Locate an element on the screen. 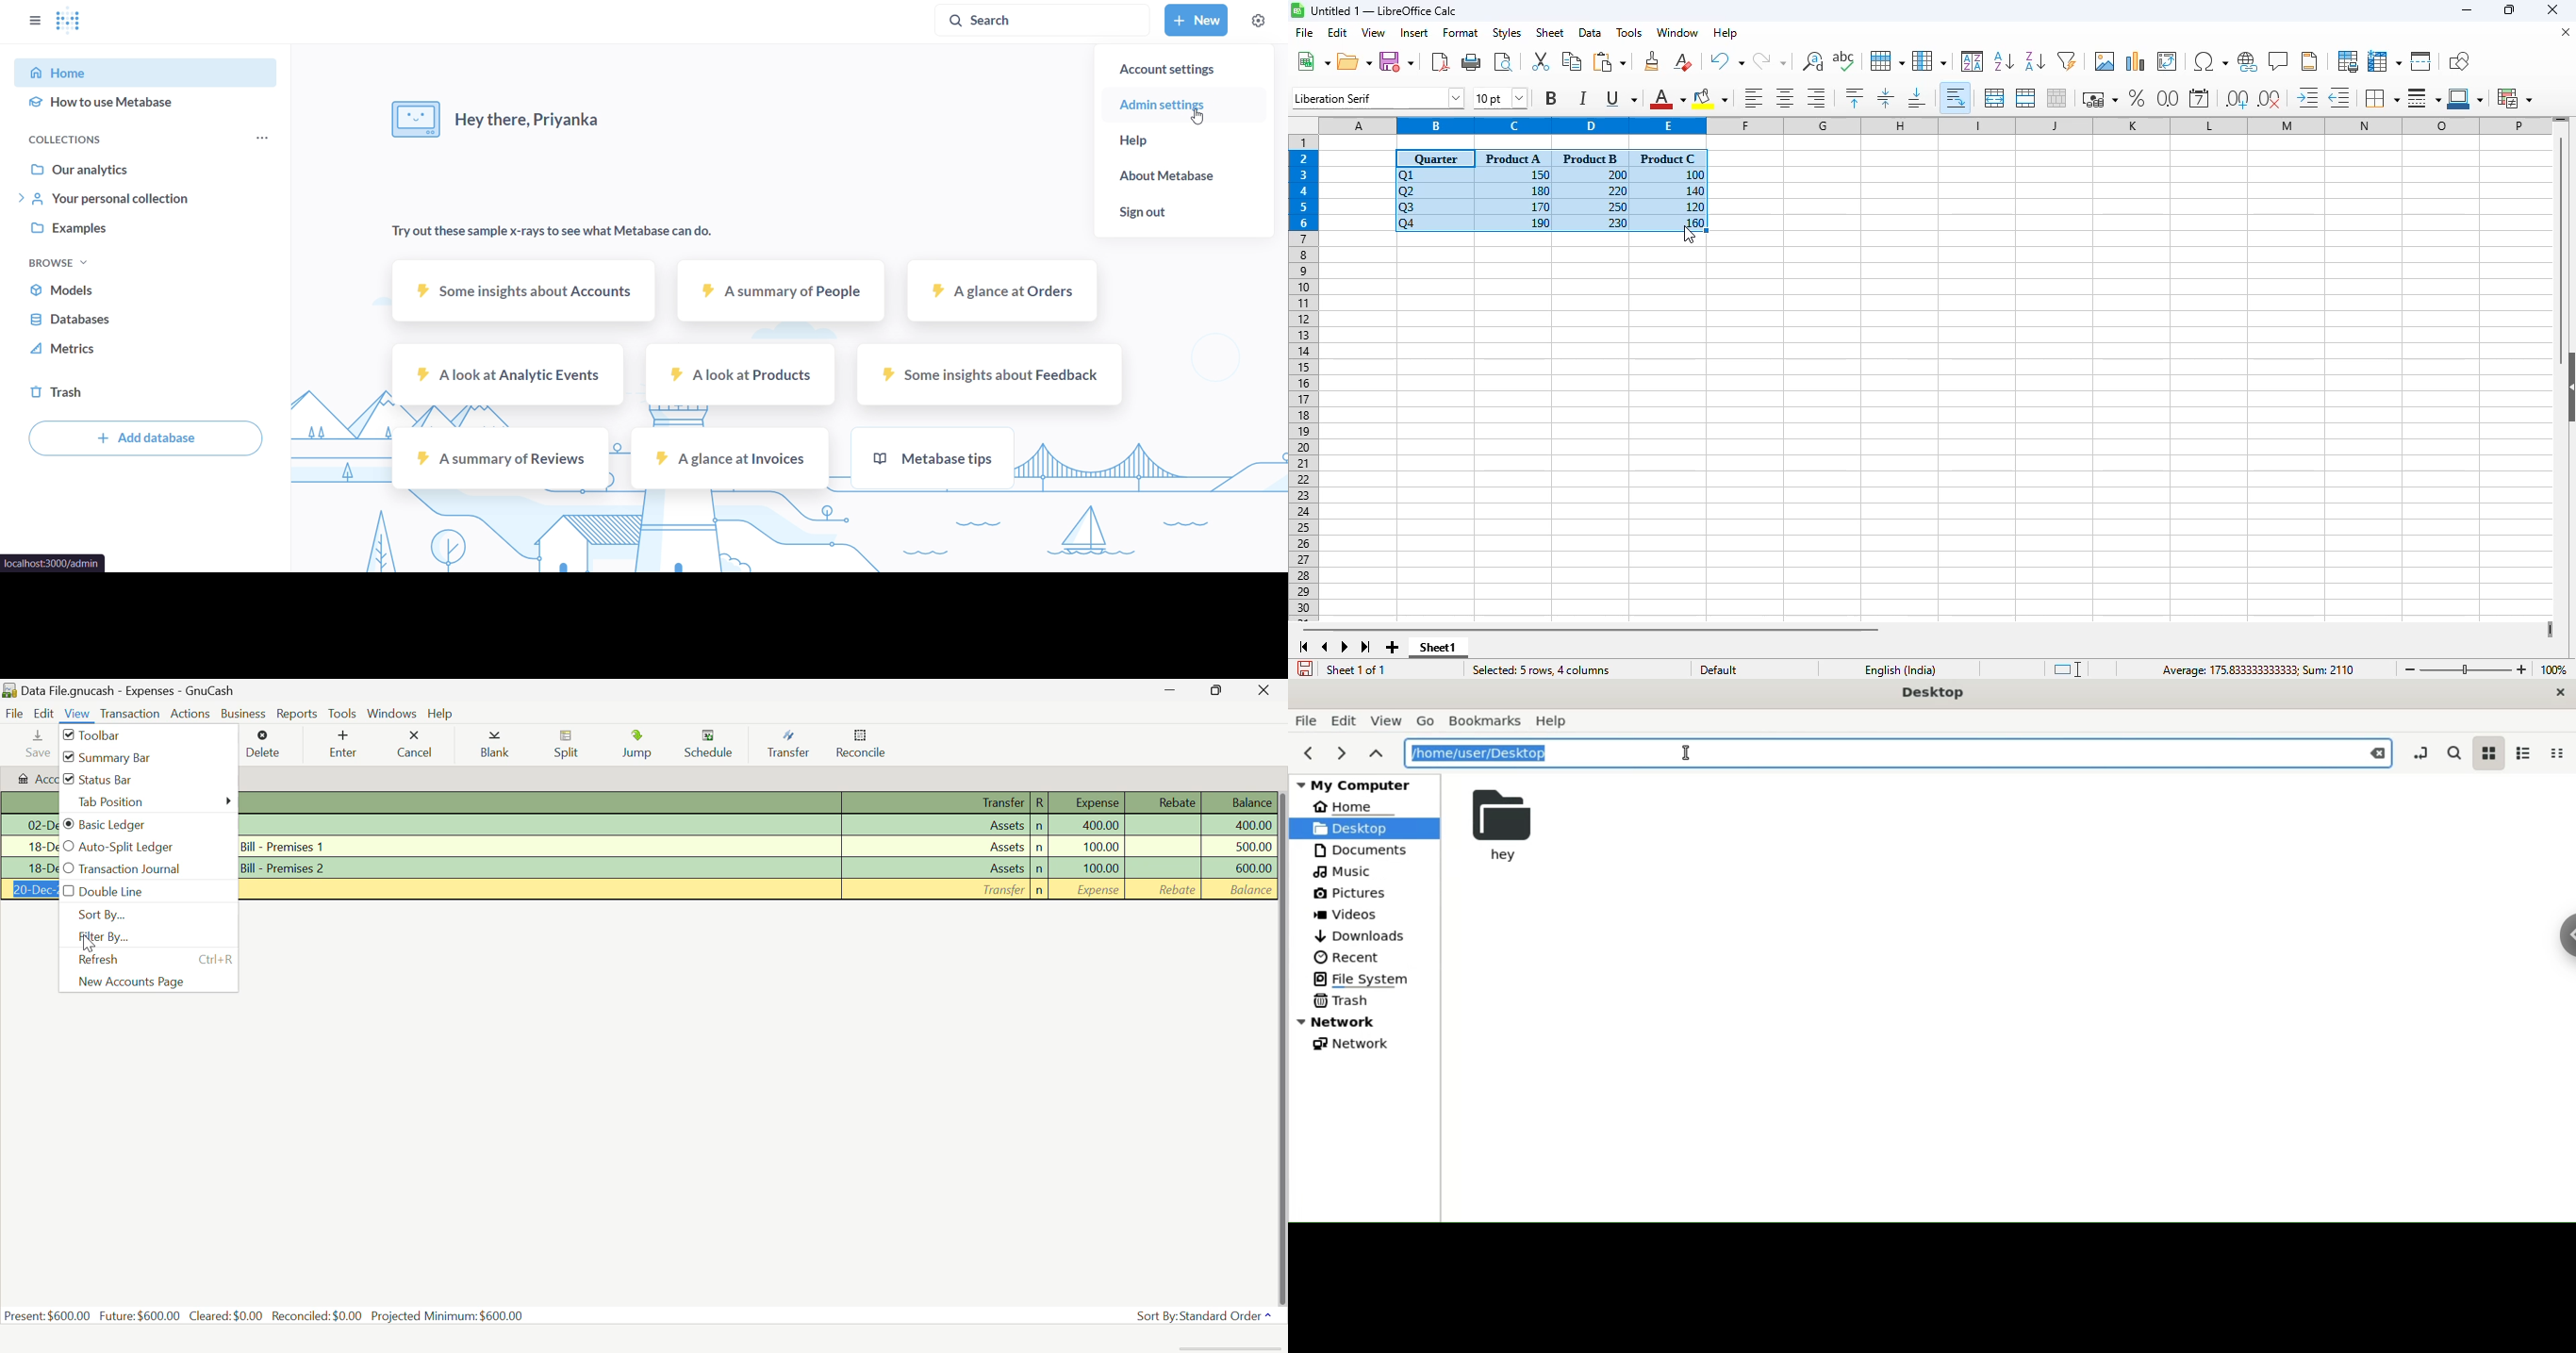  window is located at coordinates (1677, 32).